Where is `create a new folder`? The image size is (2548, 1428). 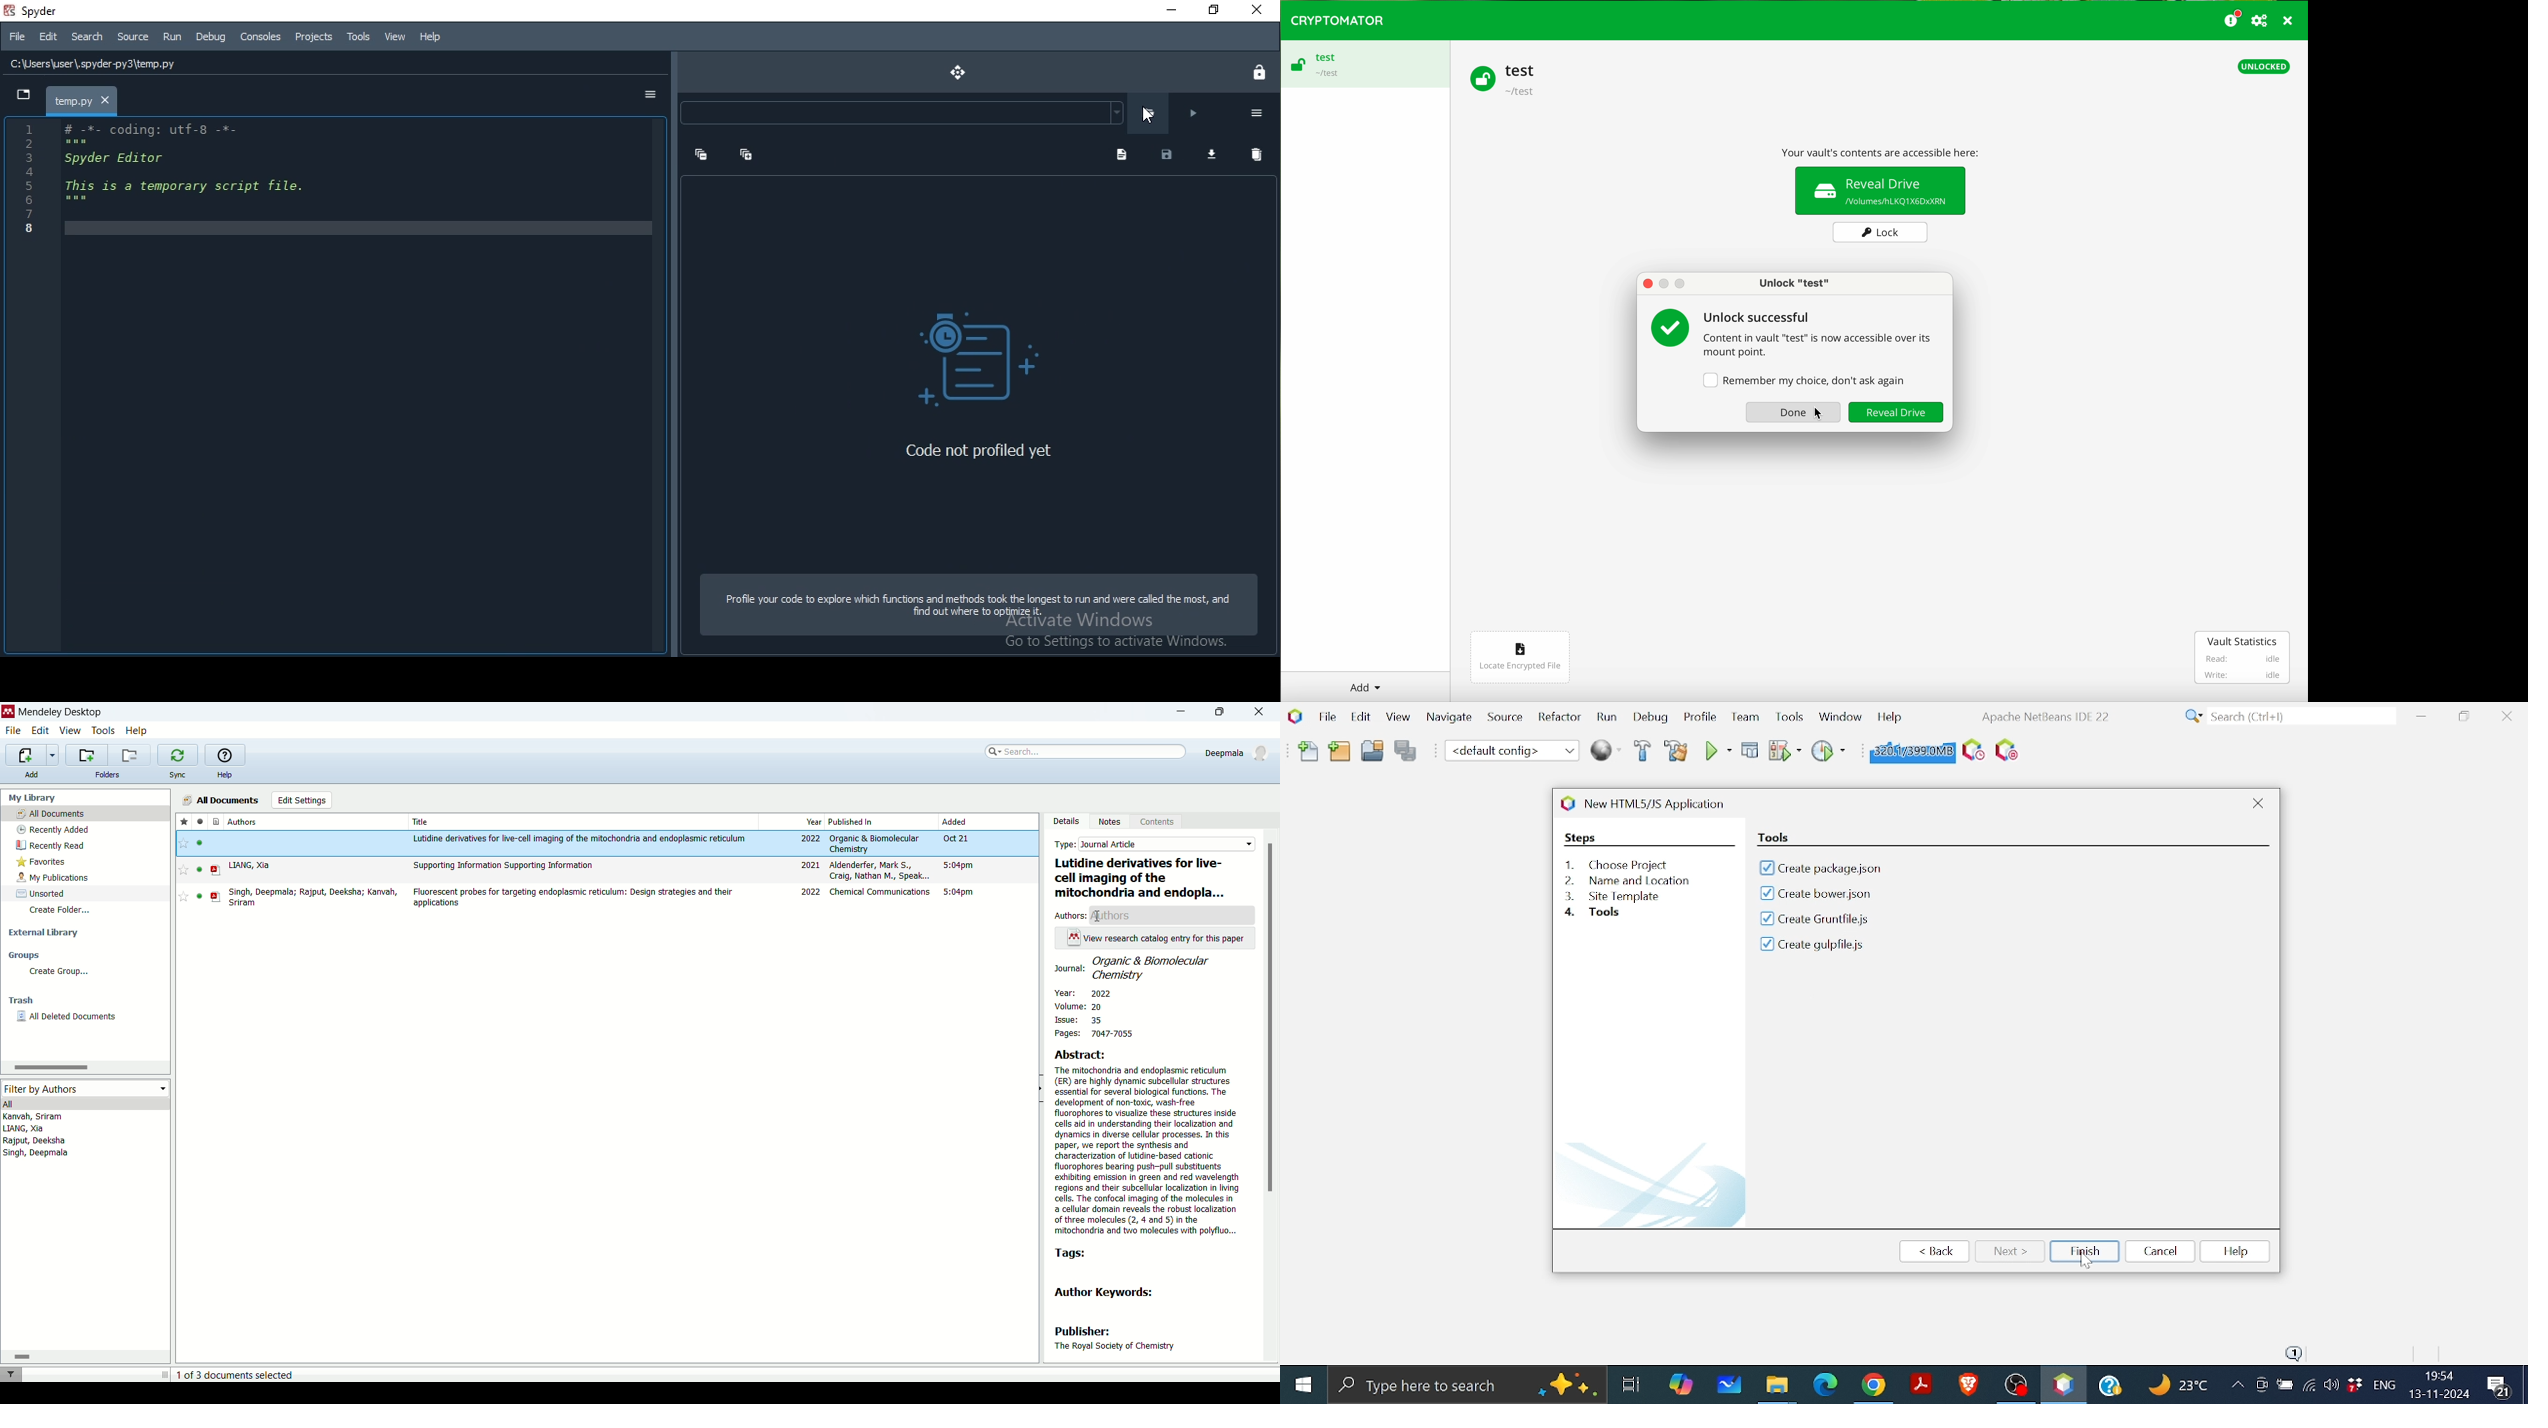 create a new folder is located at coordinates (87, 755).